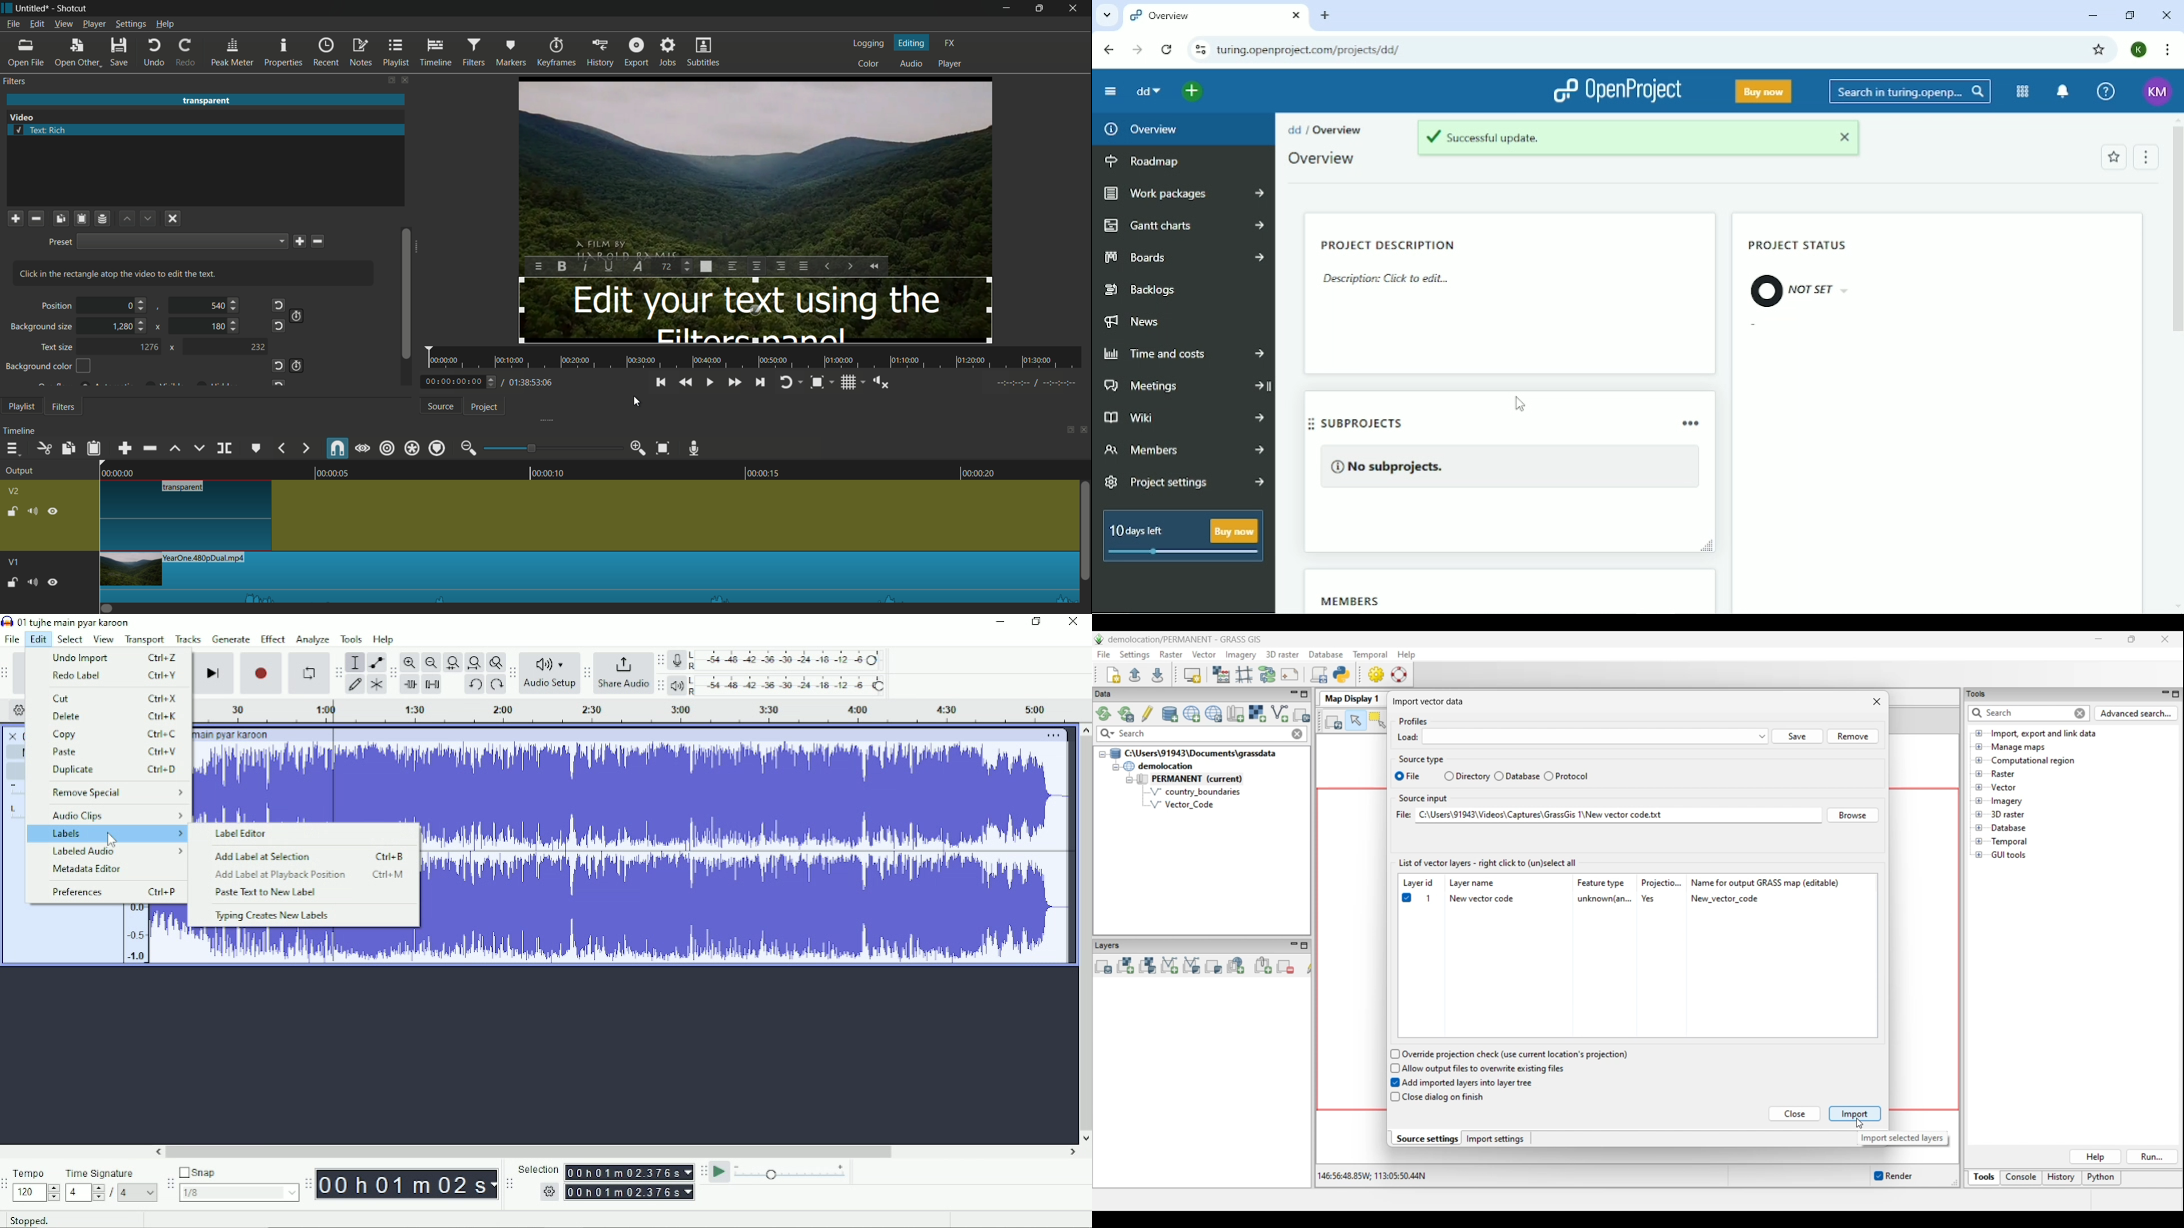 This screenshot has height=1232, width=2184. Describe the element at coordinates (122, 448) in the screenshot. I see `append` at that location.